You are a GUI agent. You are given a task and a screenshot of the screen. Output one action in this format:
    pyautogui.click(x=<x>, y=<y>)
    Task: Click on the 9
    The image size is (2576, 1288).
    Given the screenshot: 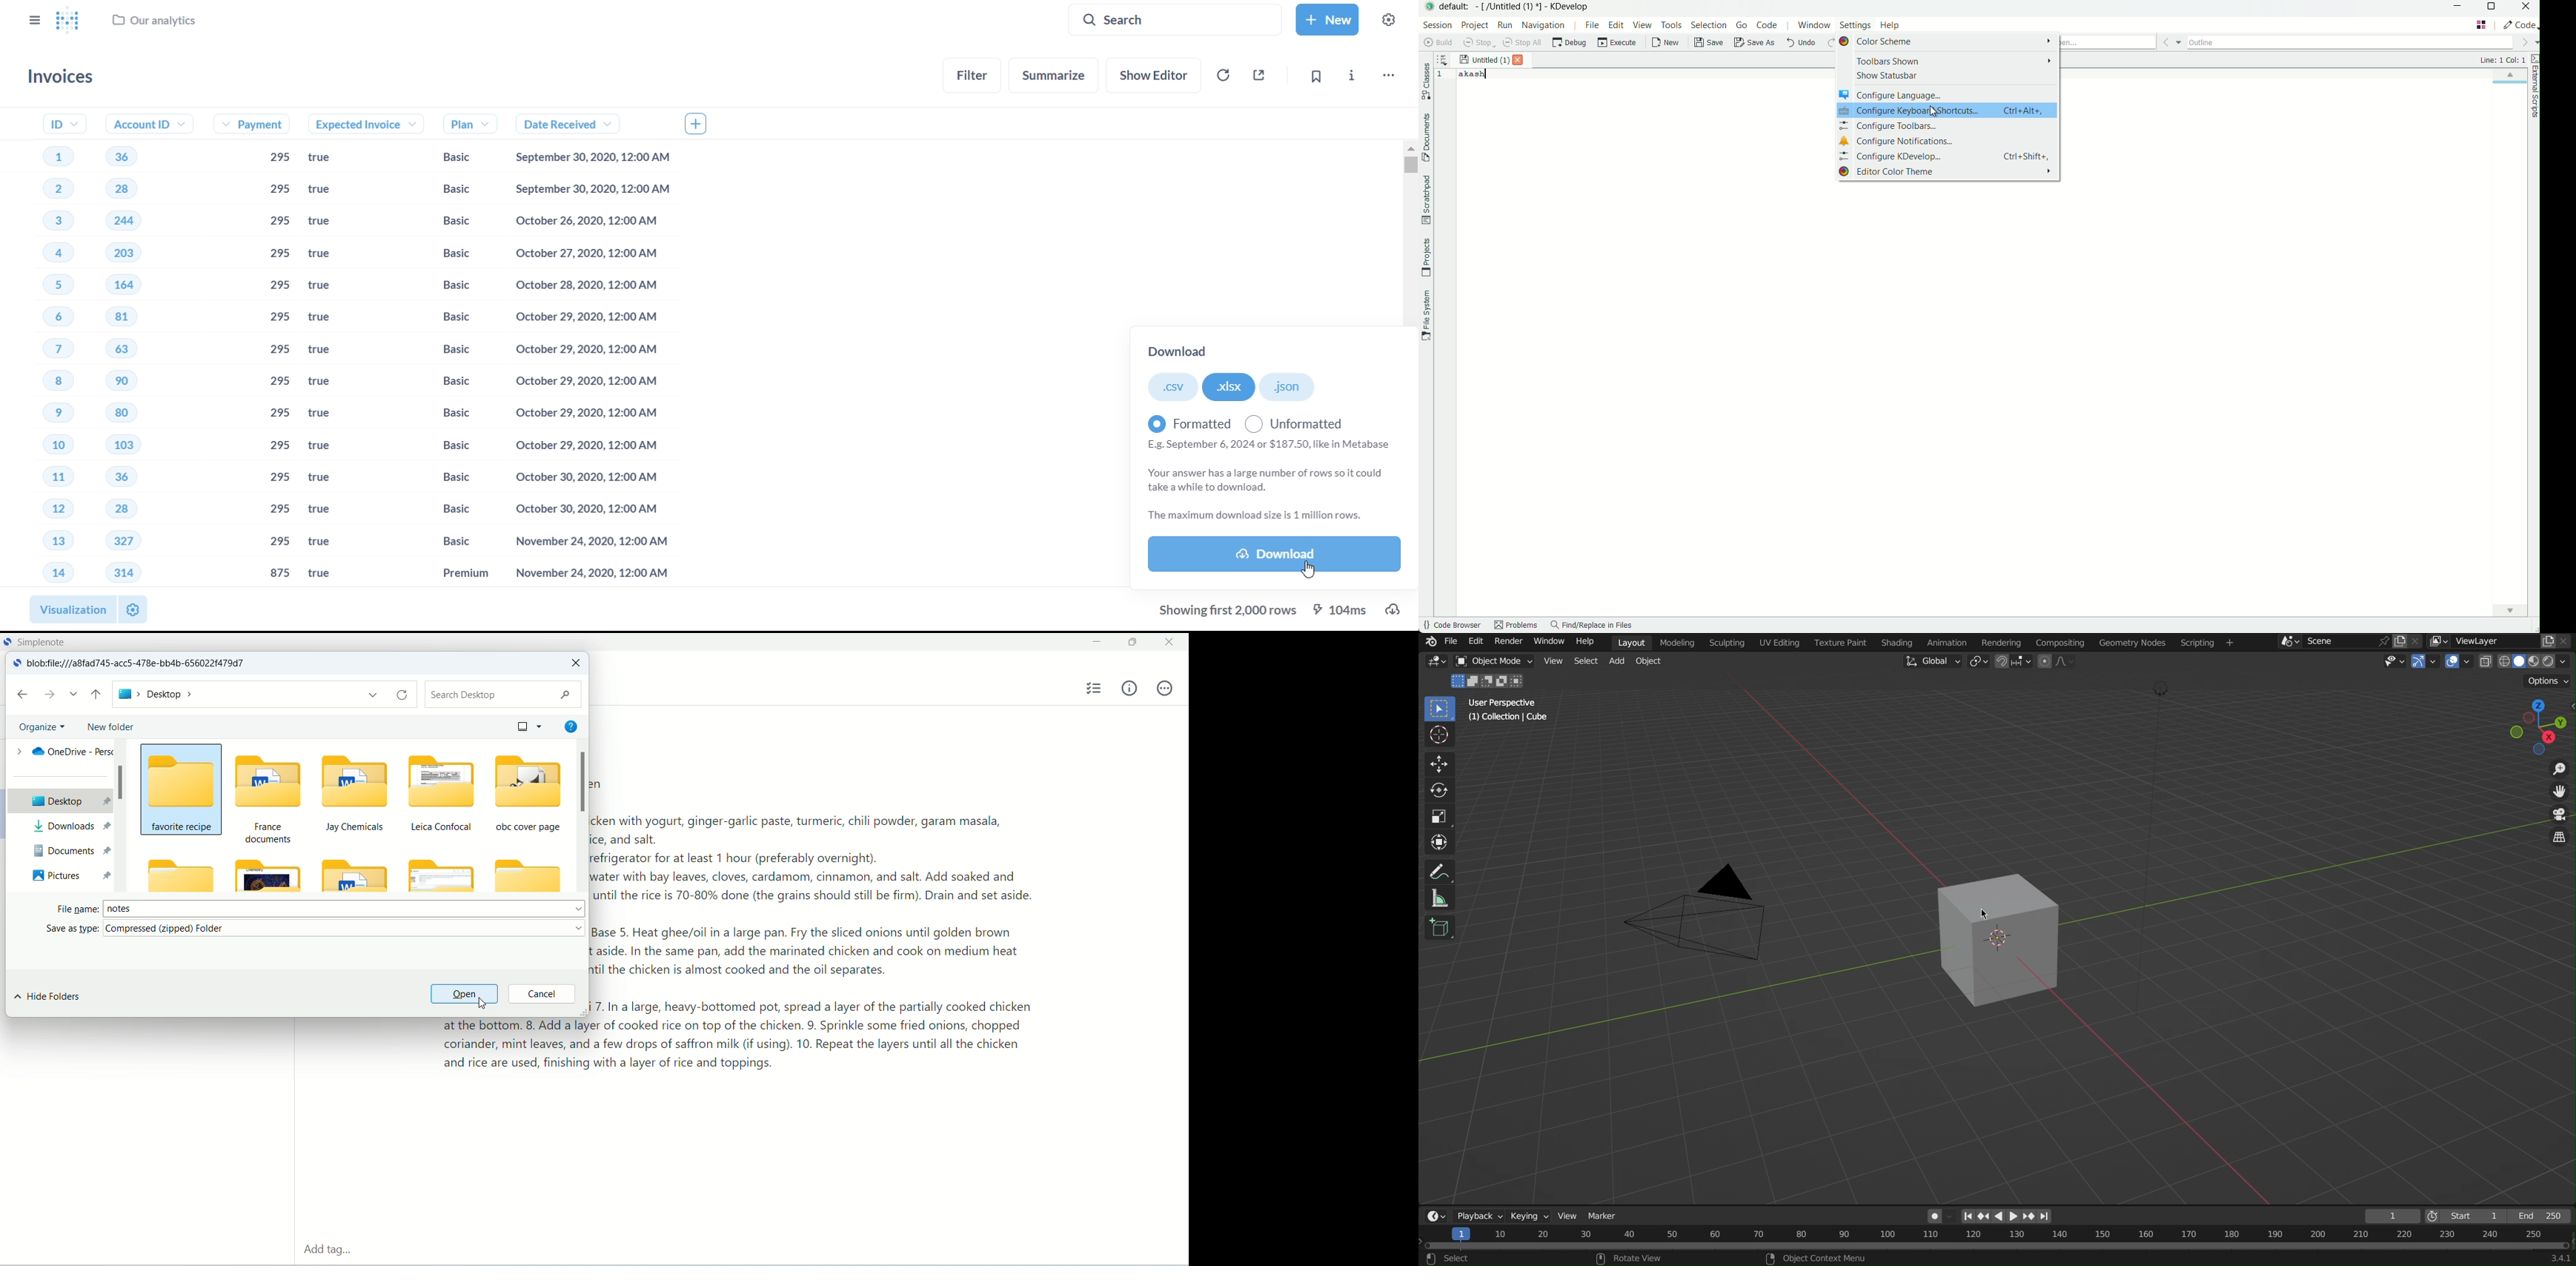 What is the action you would take?
    pyautogui.click(x=44, y=414)
    